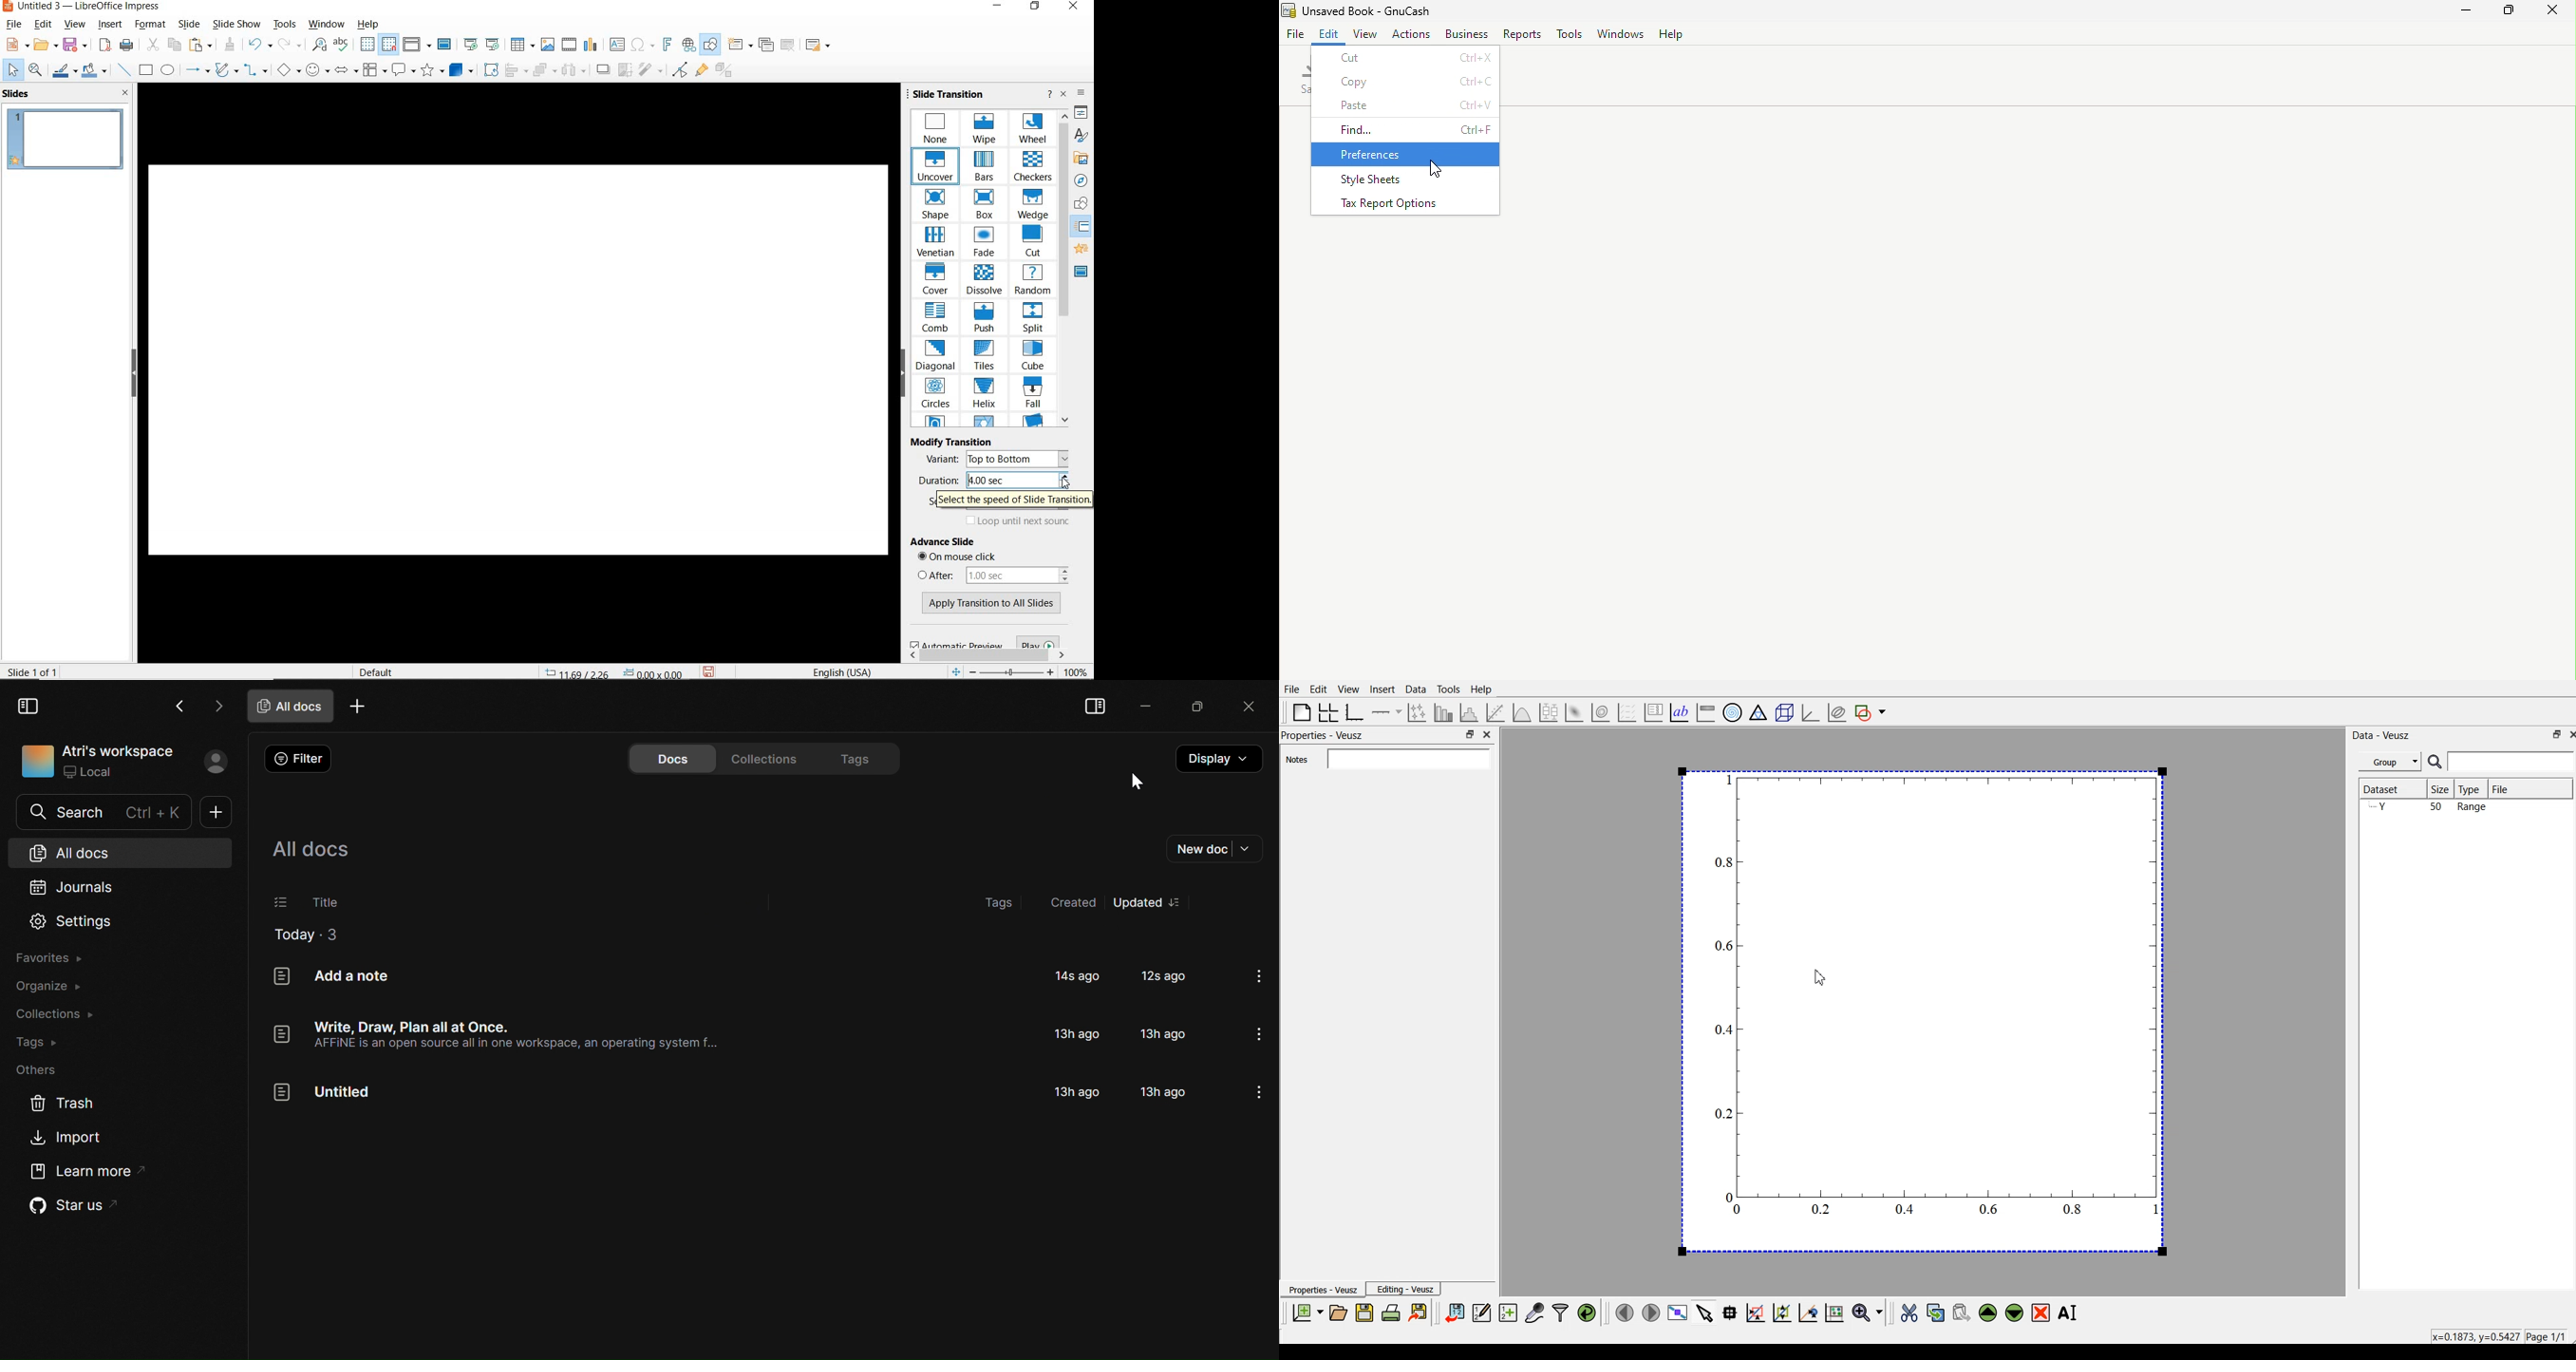  Describe the element at coordinates (1038, 7) in the screenshot. I see `RESTORE DOWN` at that location.